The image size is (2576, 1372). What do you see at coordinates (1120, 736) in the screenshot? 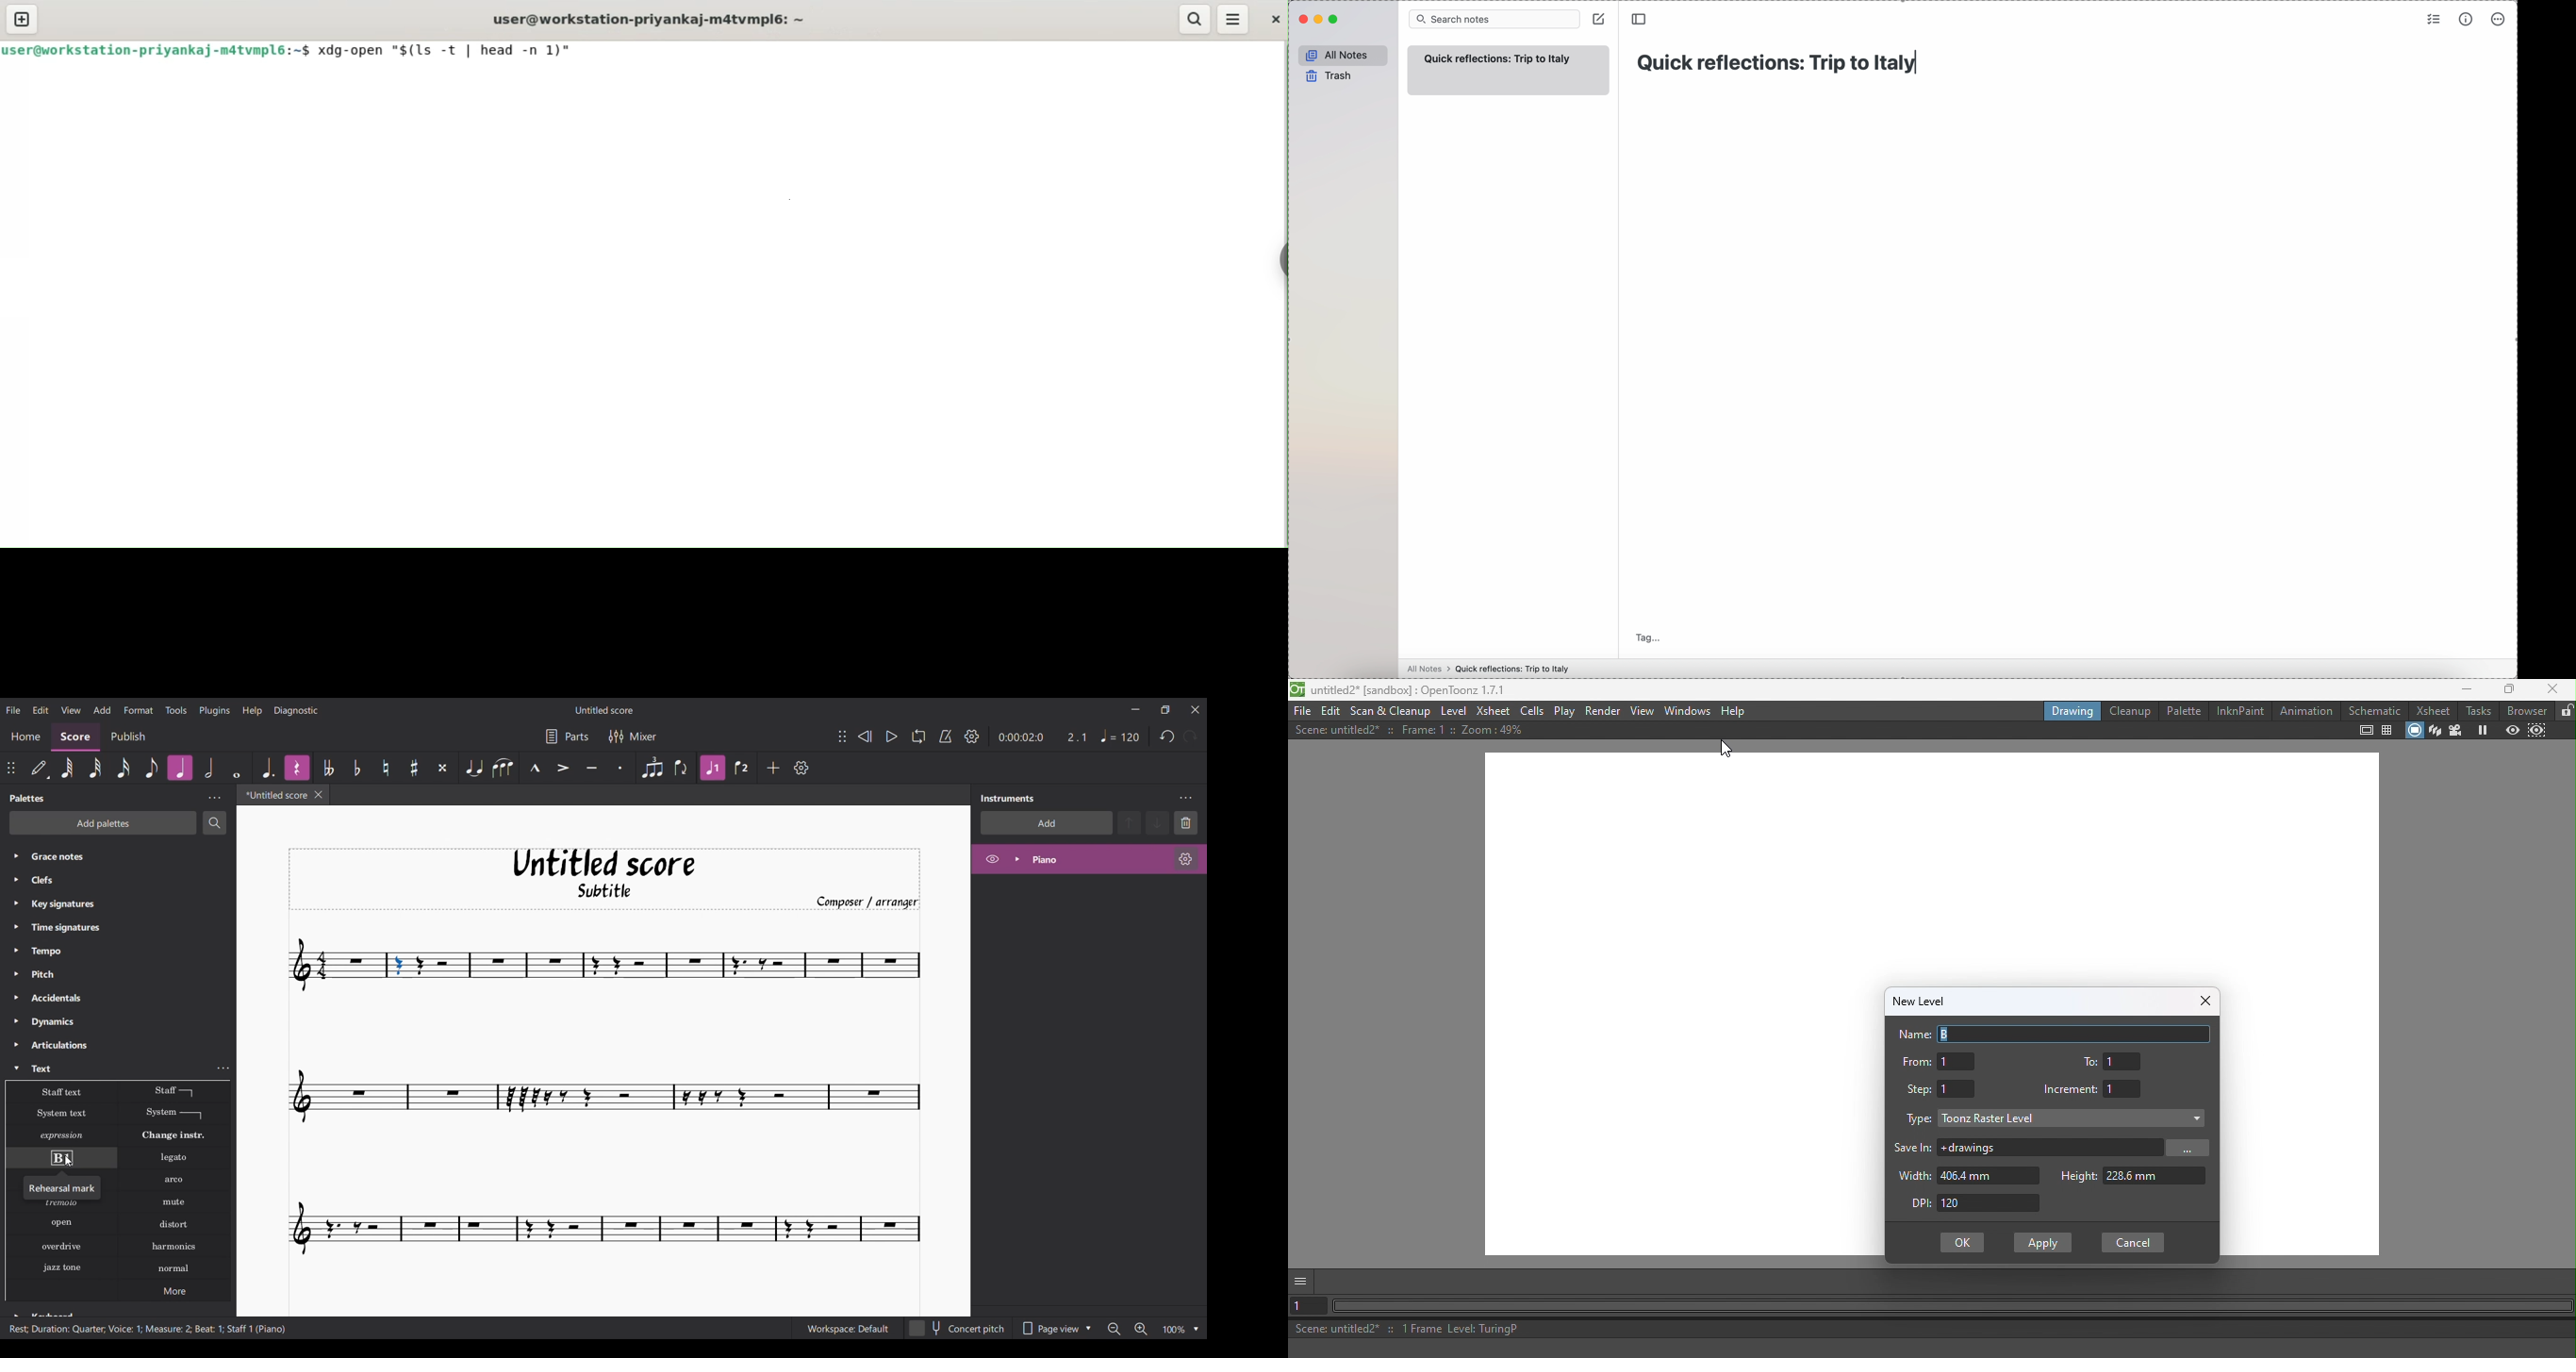
I see `Quarter note` at bounding box center [1120, 736].